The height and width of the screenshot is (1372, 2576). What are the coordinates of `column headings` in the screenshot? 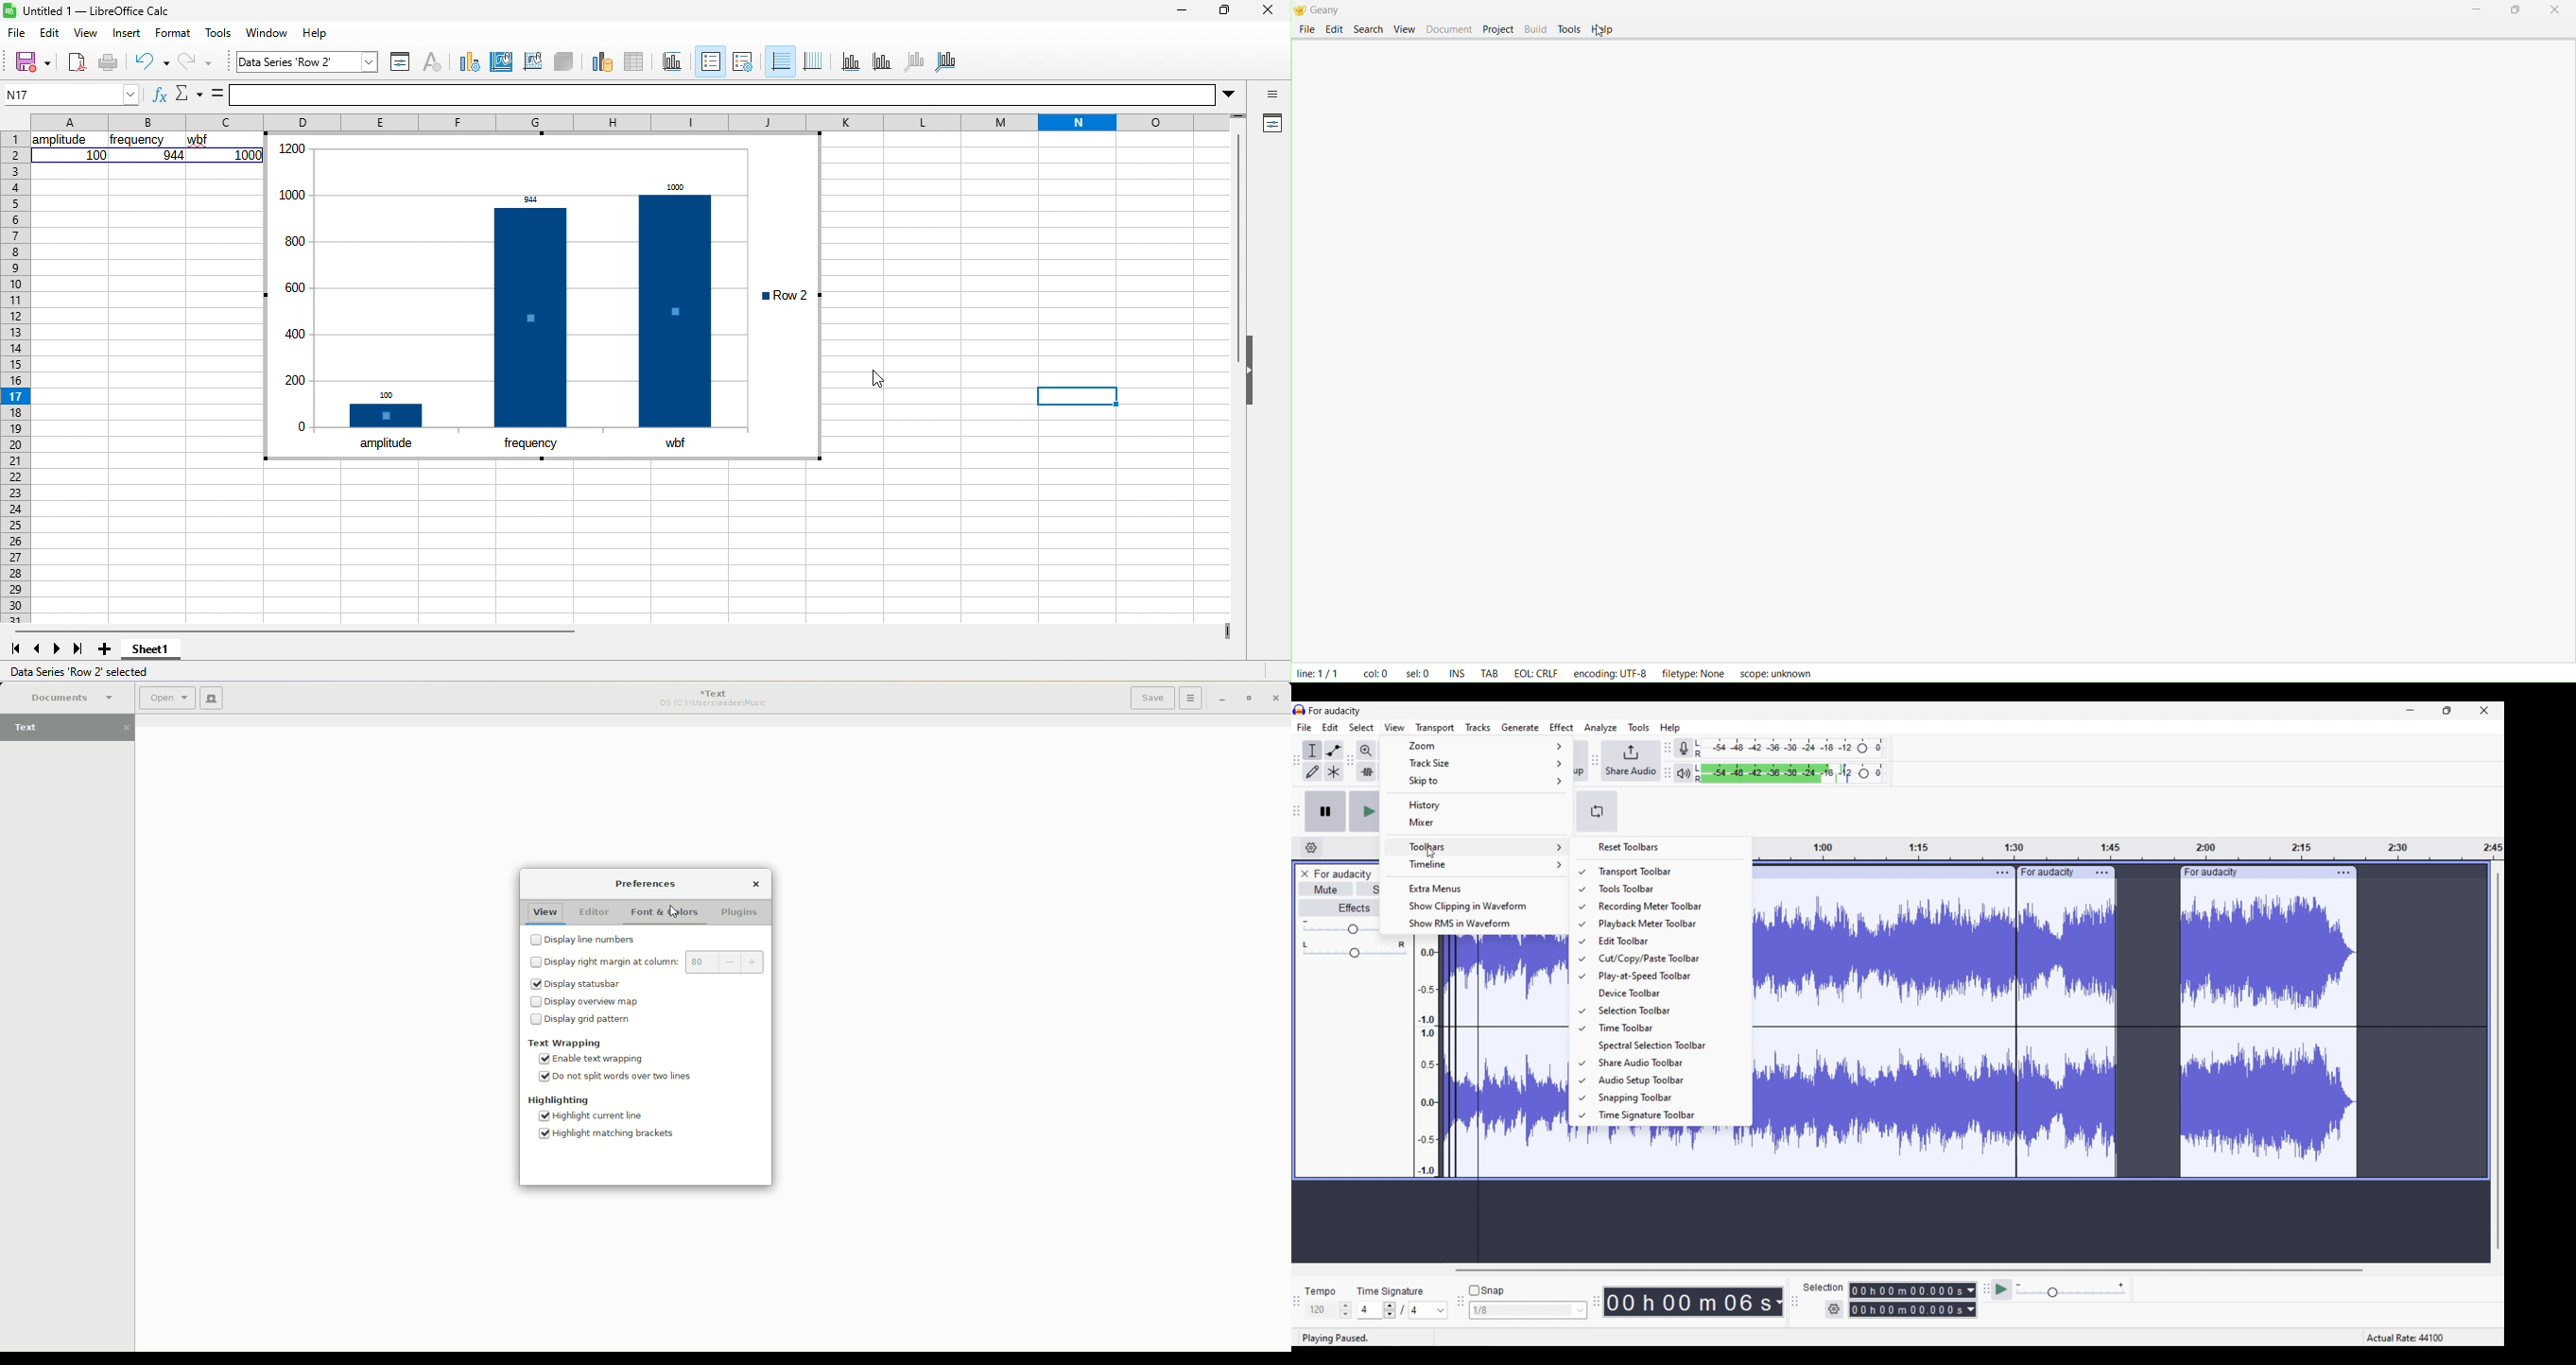 It's located at (642, 120).